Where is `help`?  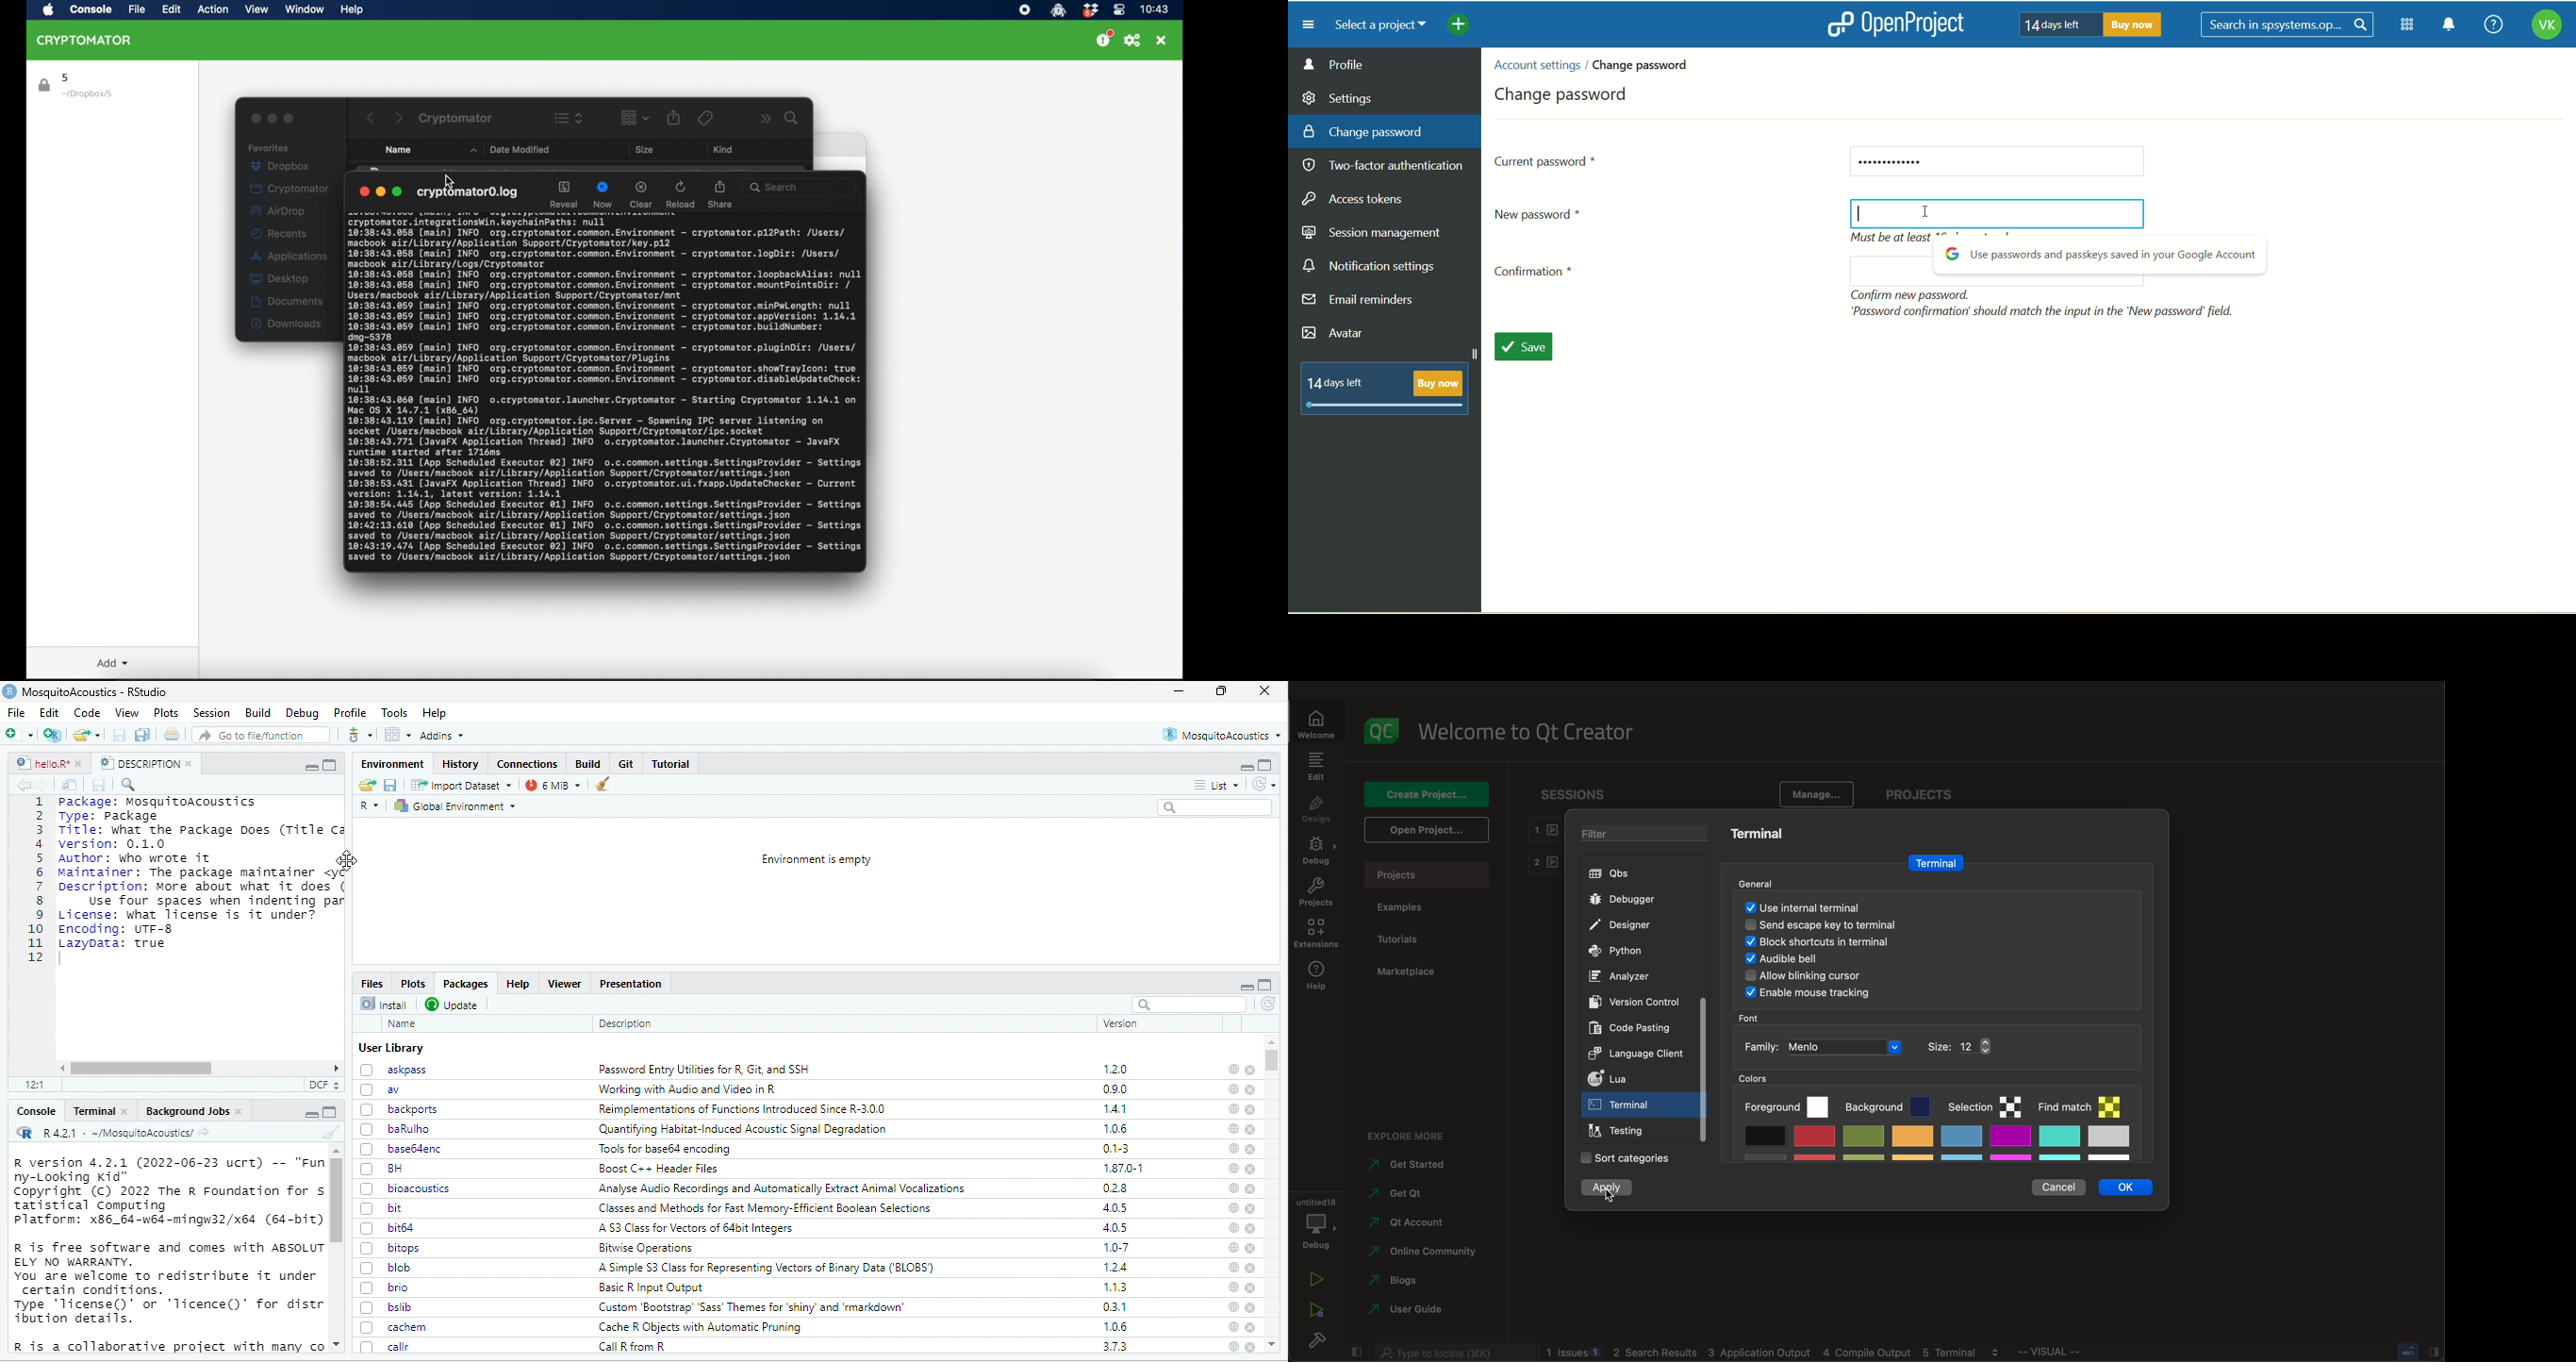 help is located at coordinates (1233, 1228).